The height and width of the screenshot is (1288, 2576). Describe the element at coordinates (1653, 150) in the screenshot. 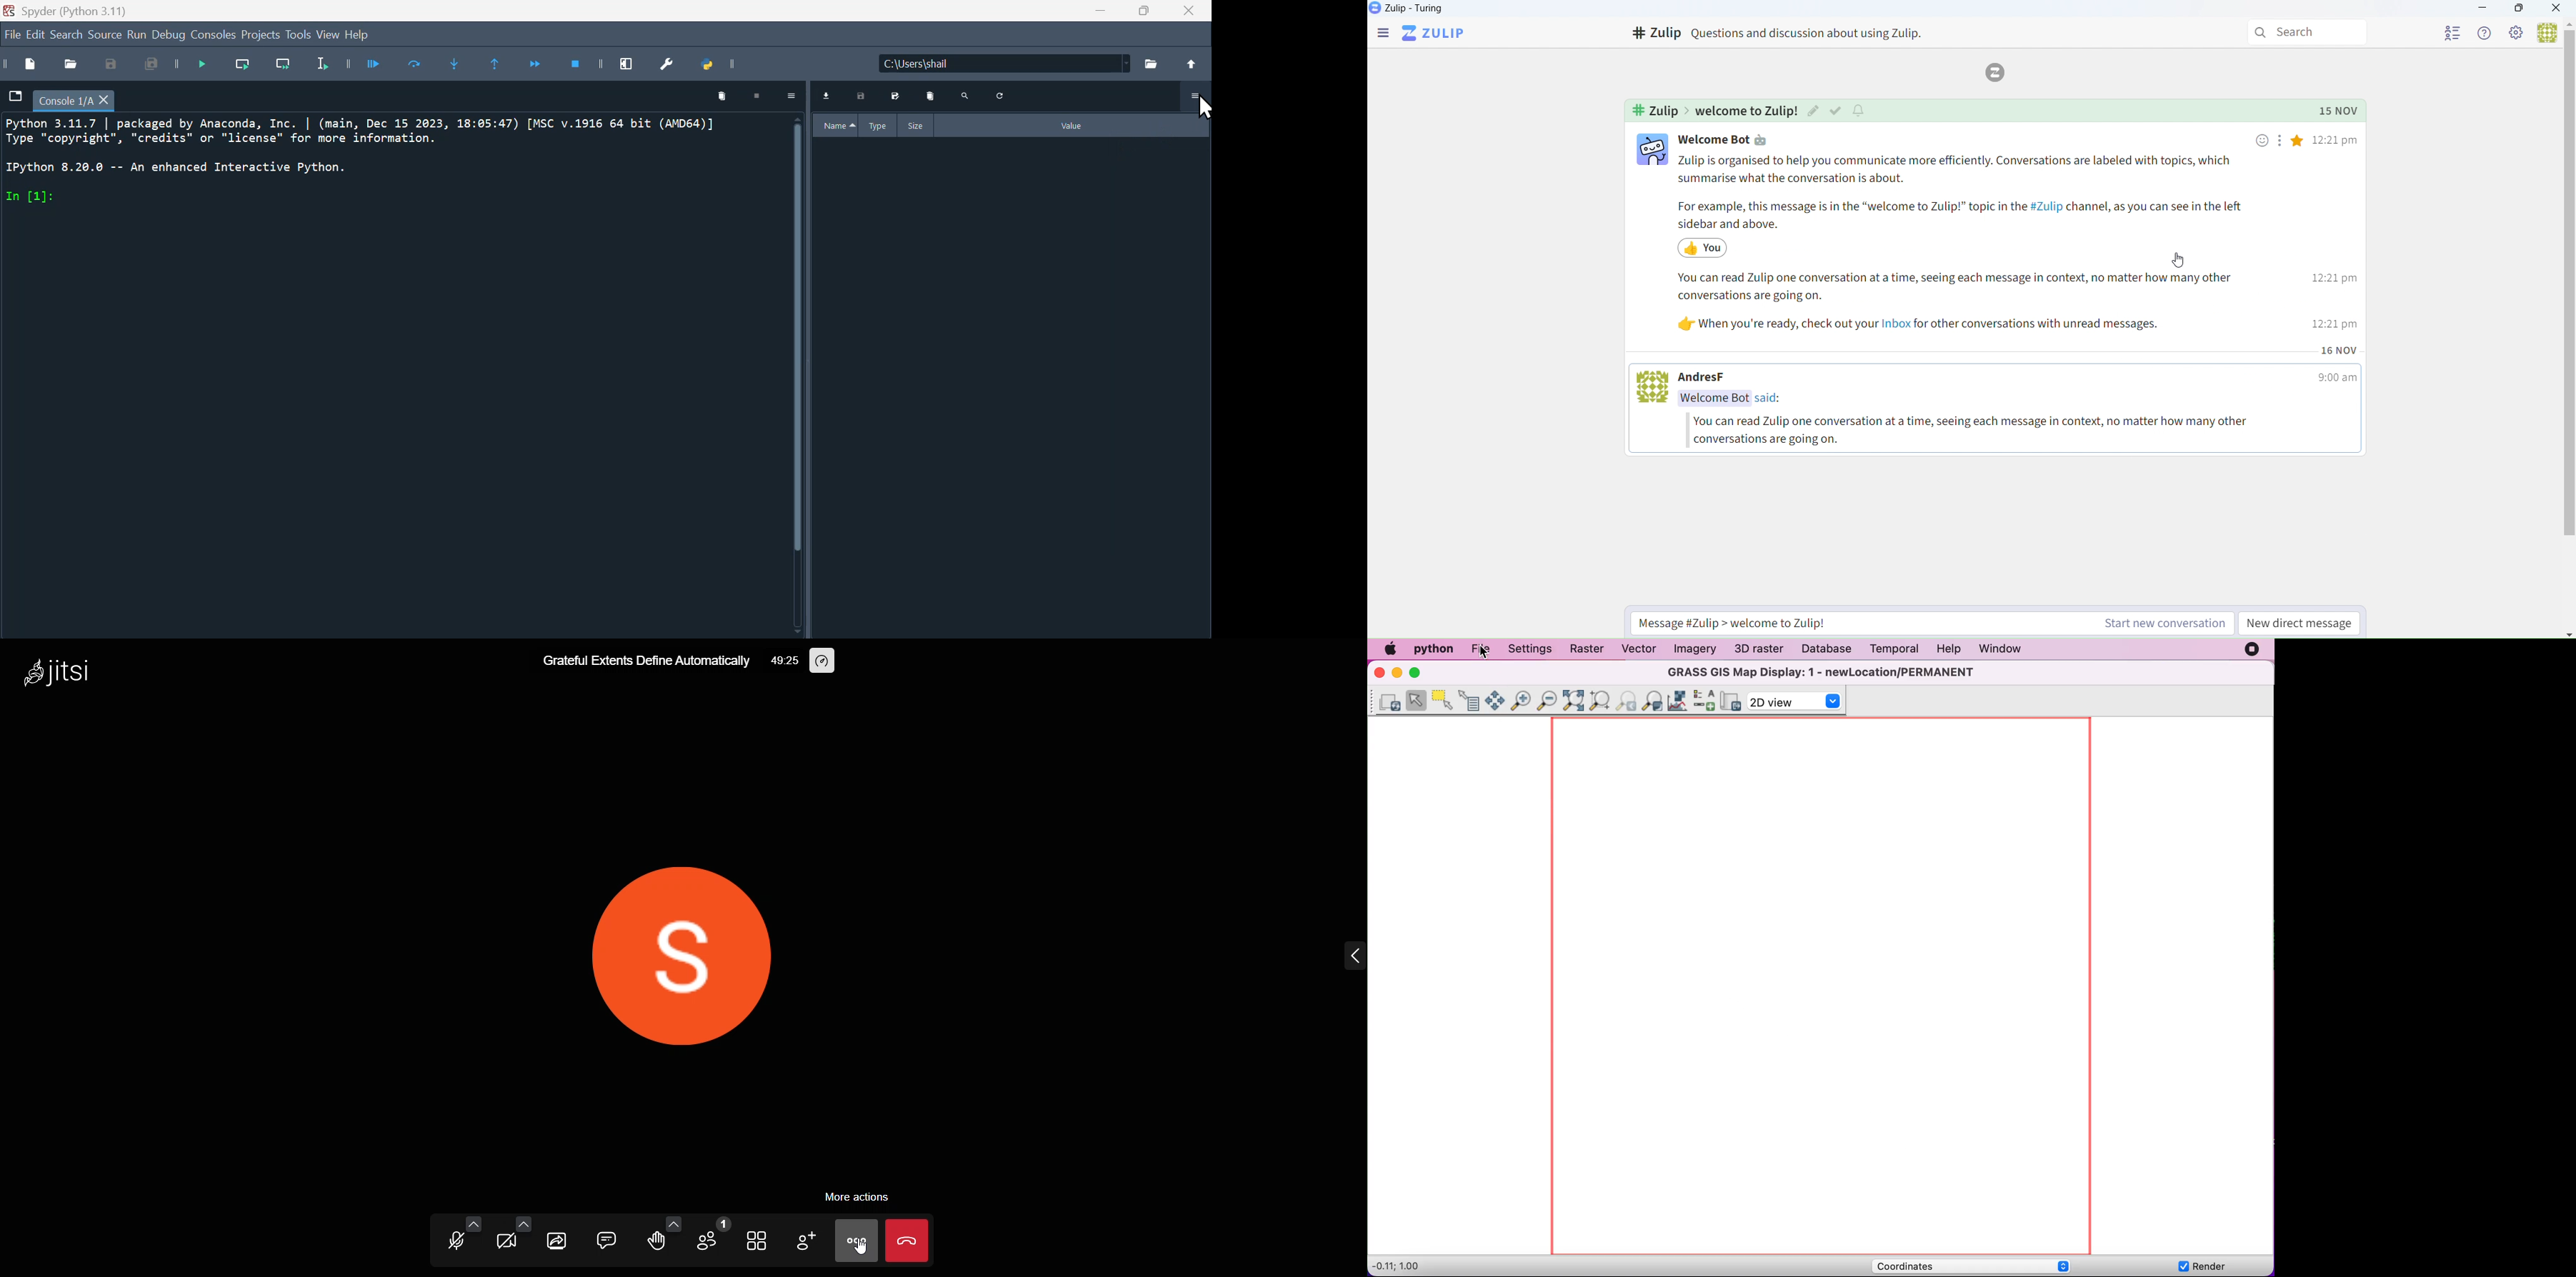

I see `user profile` at that location.